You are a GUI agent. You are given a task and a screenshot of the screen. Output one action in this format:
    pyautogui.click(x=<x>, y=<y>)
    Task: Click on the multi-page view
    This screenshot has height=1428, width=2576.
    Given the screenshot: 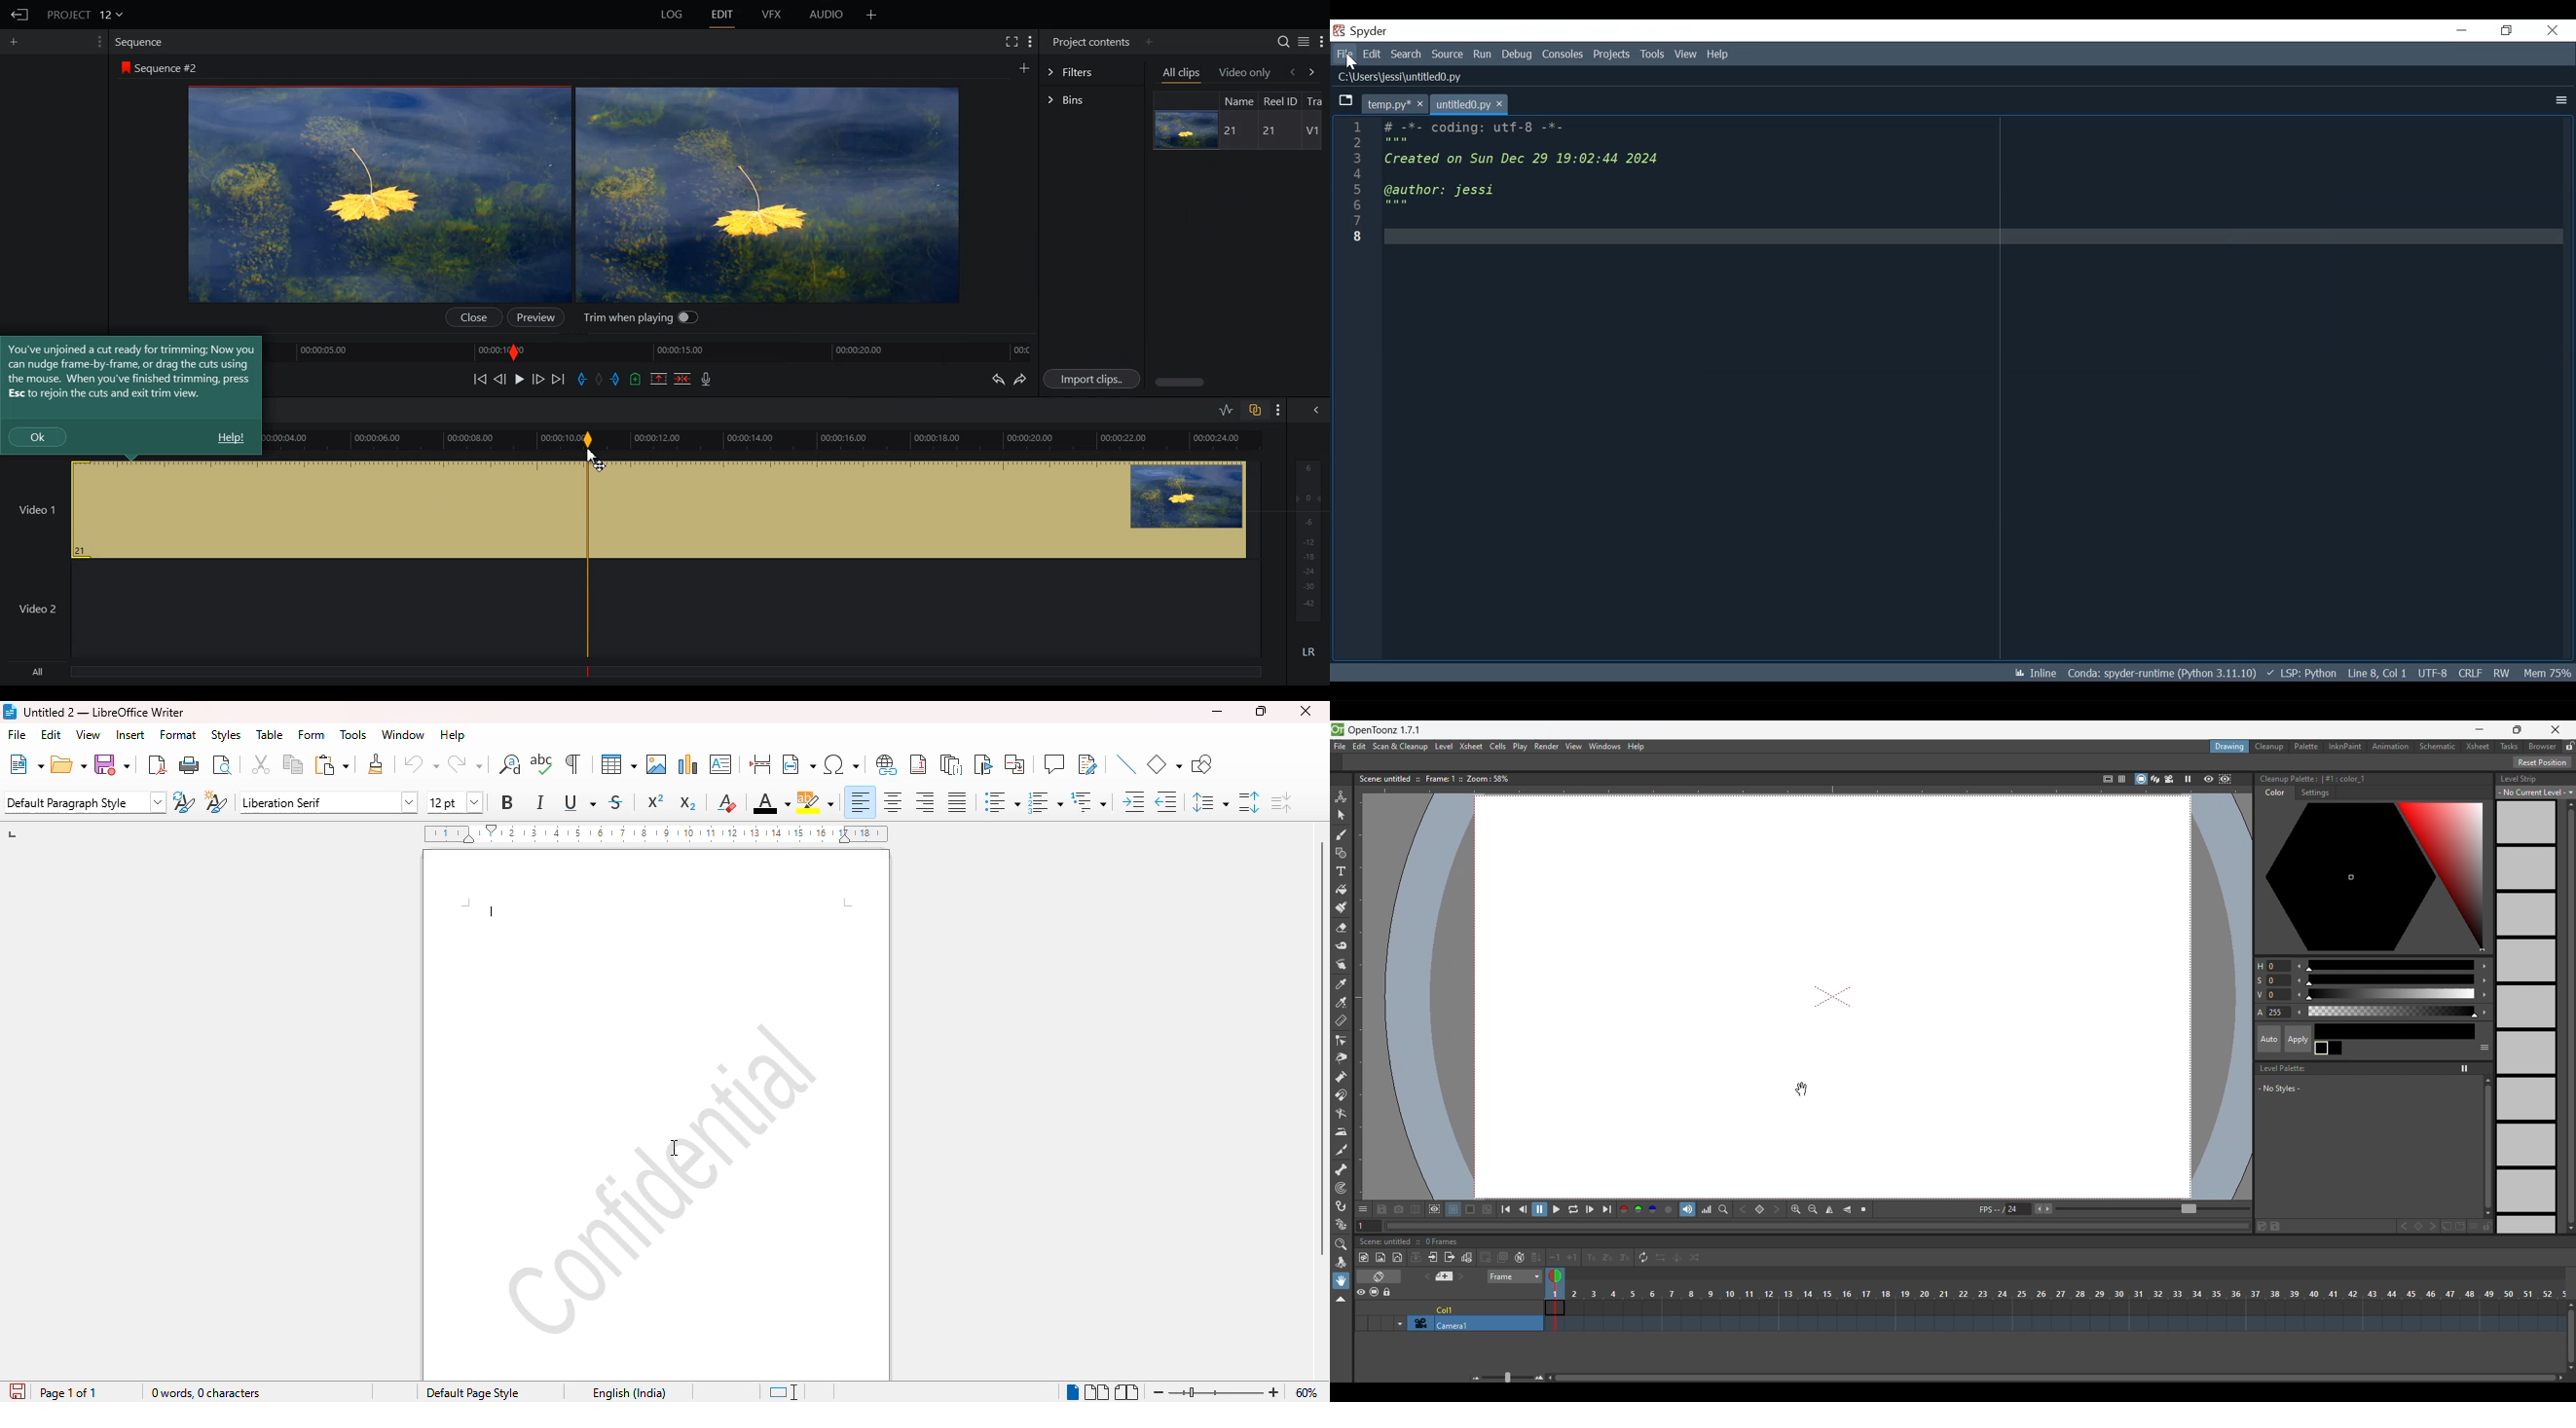 What is the action you would take?
    pyautogui.click(x=1096, y=1391)
    